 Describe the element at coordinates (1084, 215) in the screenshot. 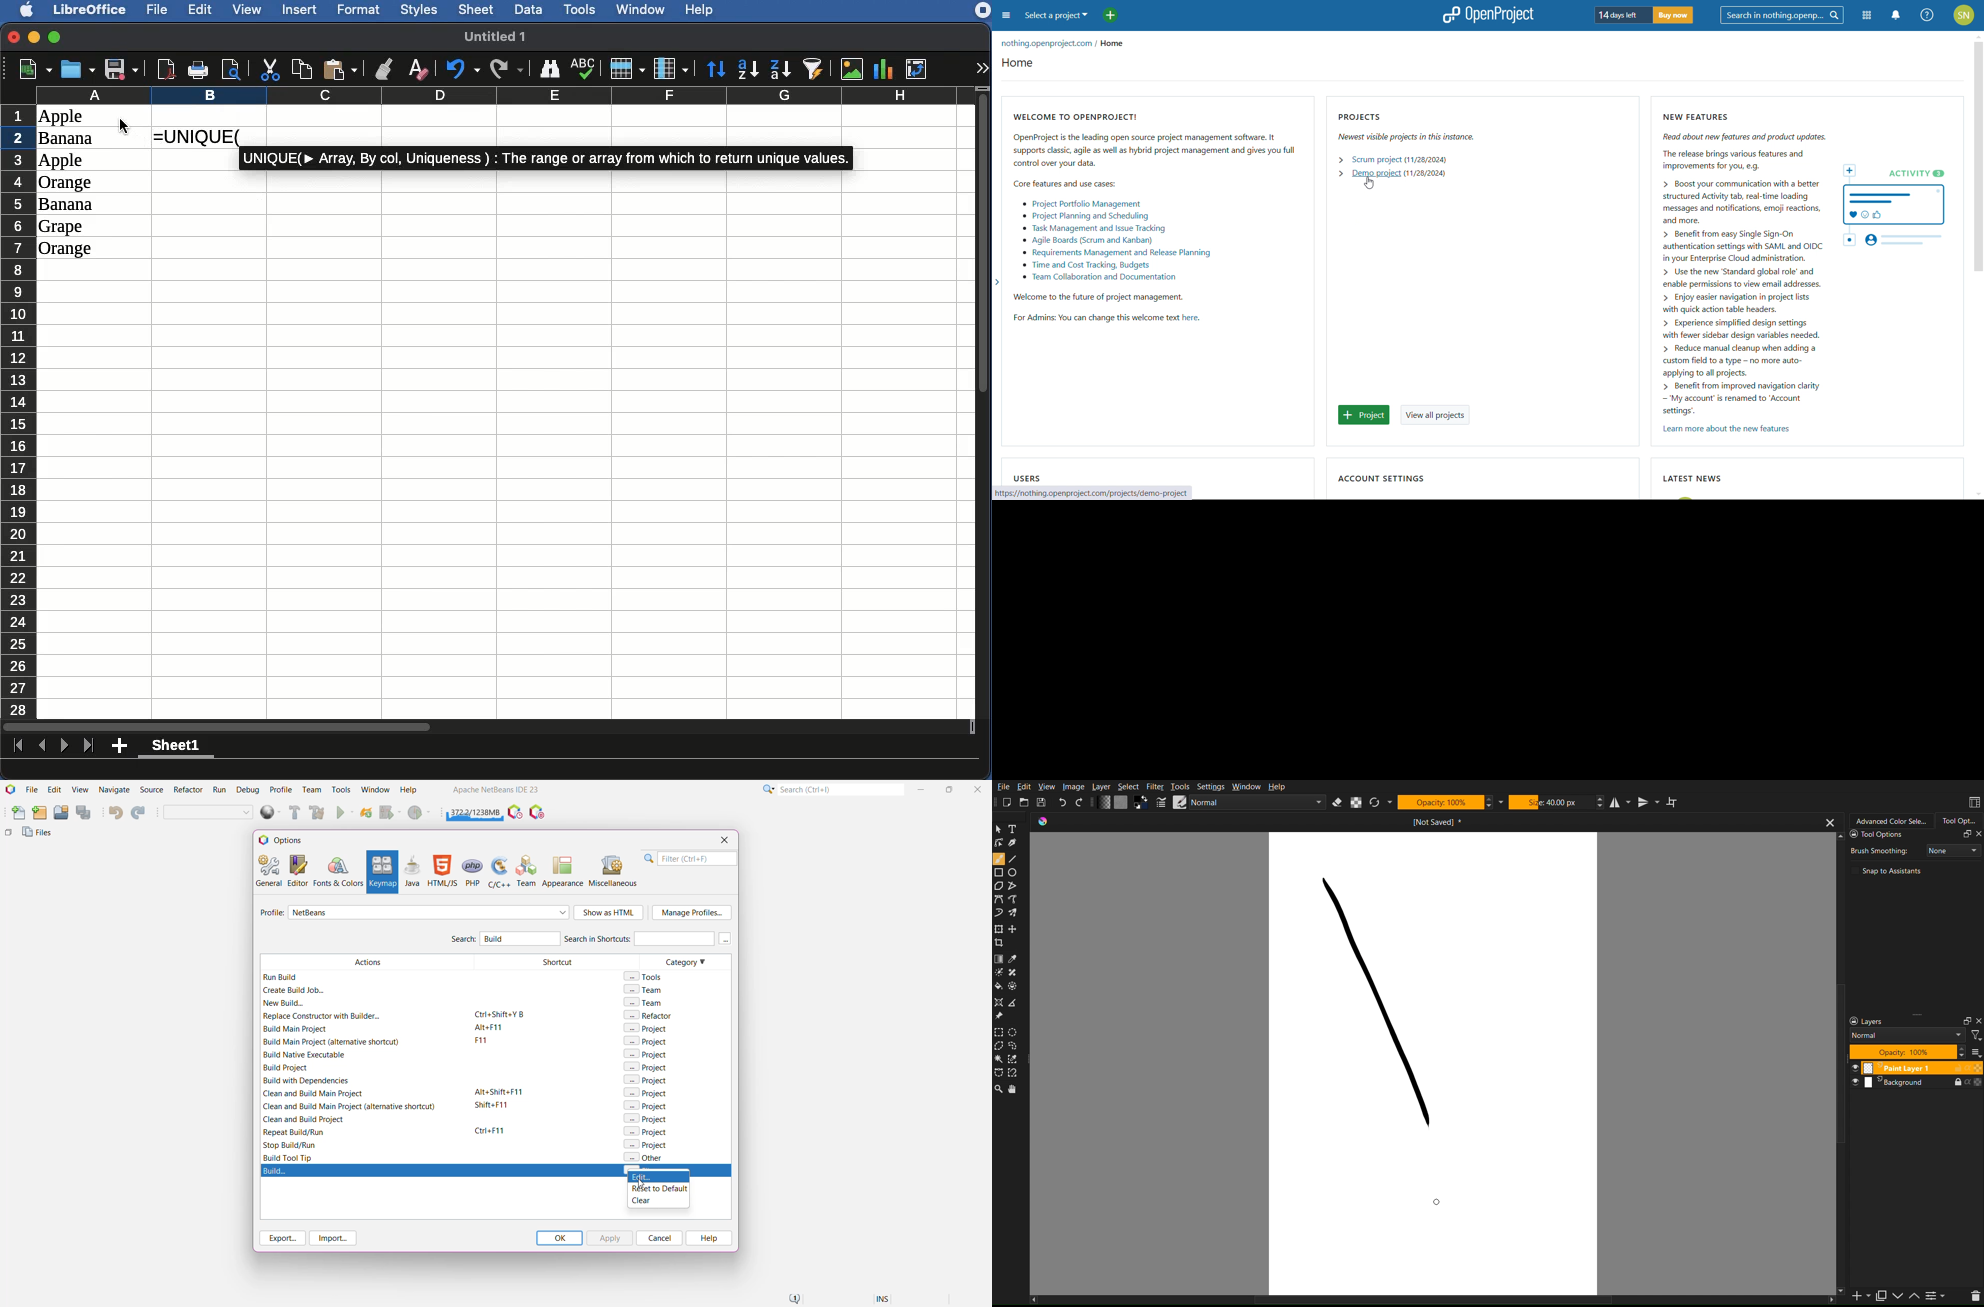

I see `project planning & scheduling` at that location.